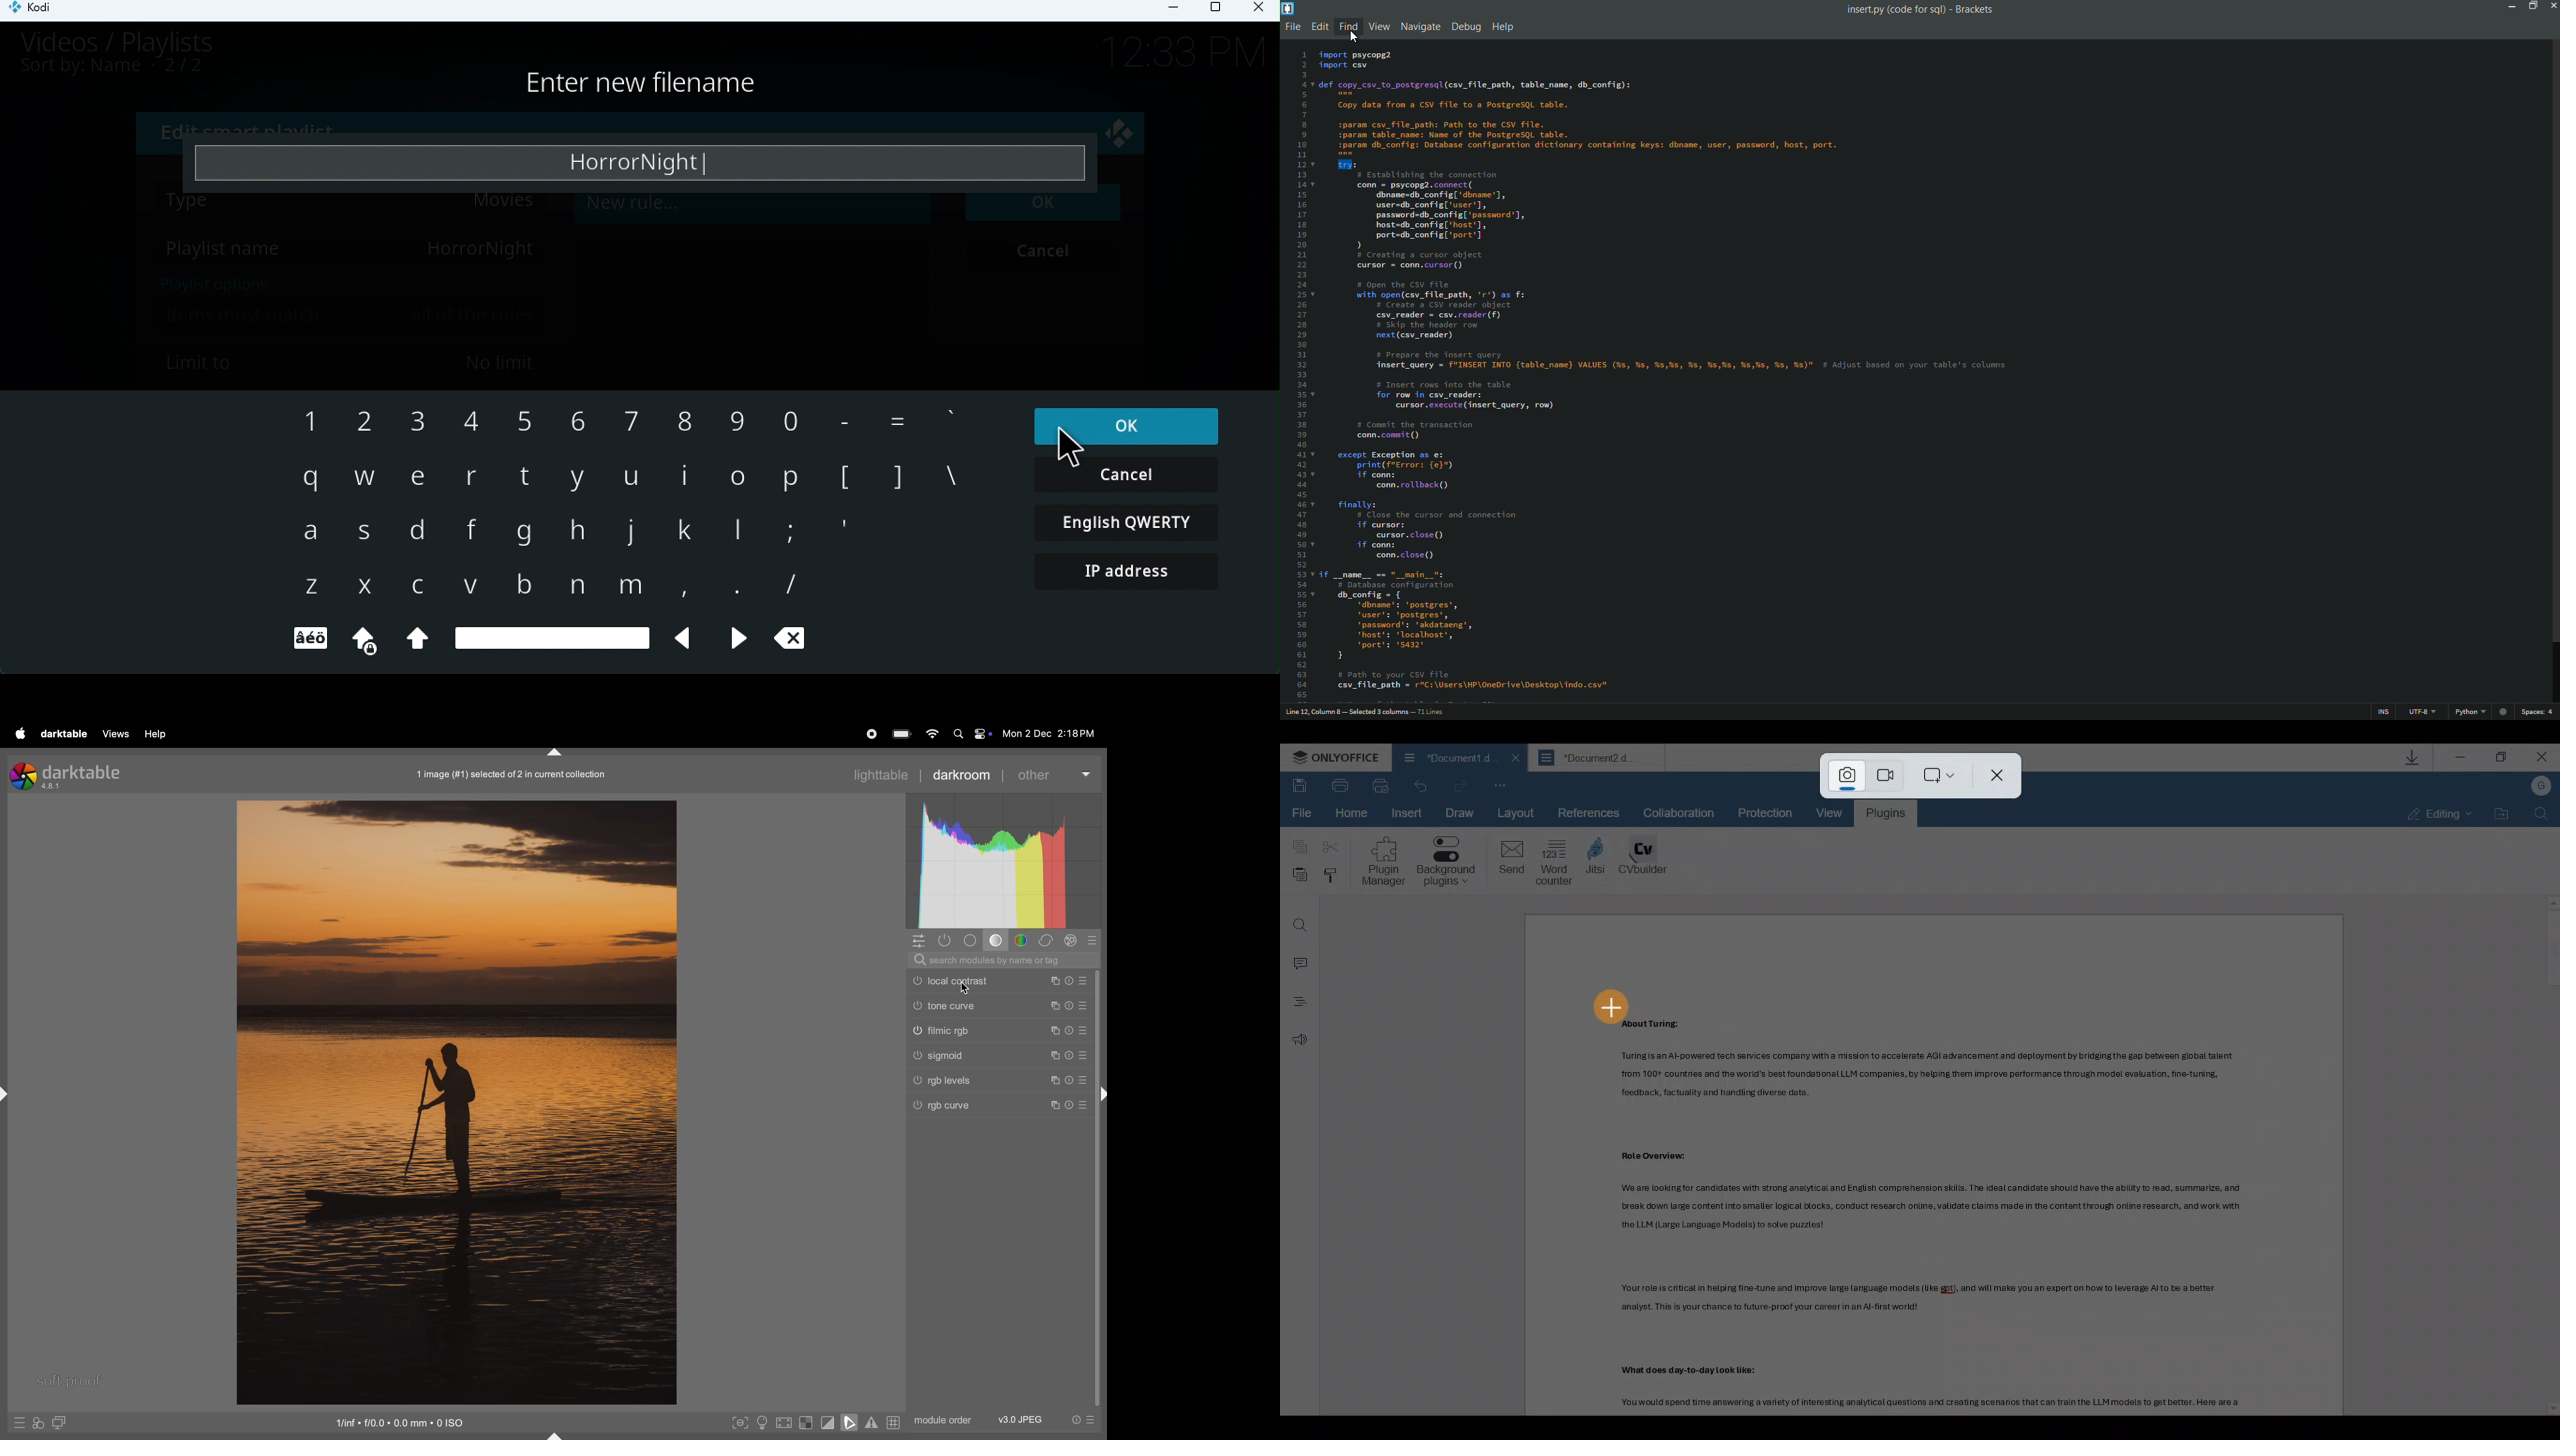  I want to click on image collection, so click(512, 775).